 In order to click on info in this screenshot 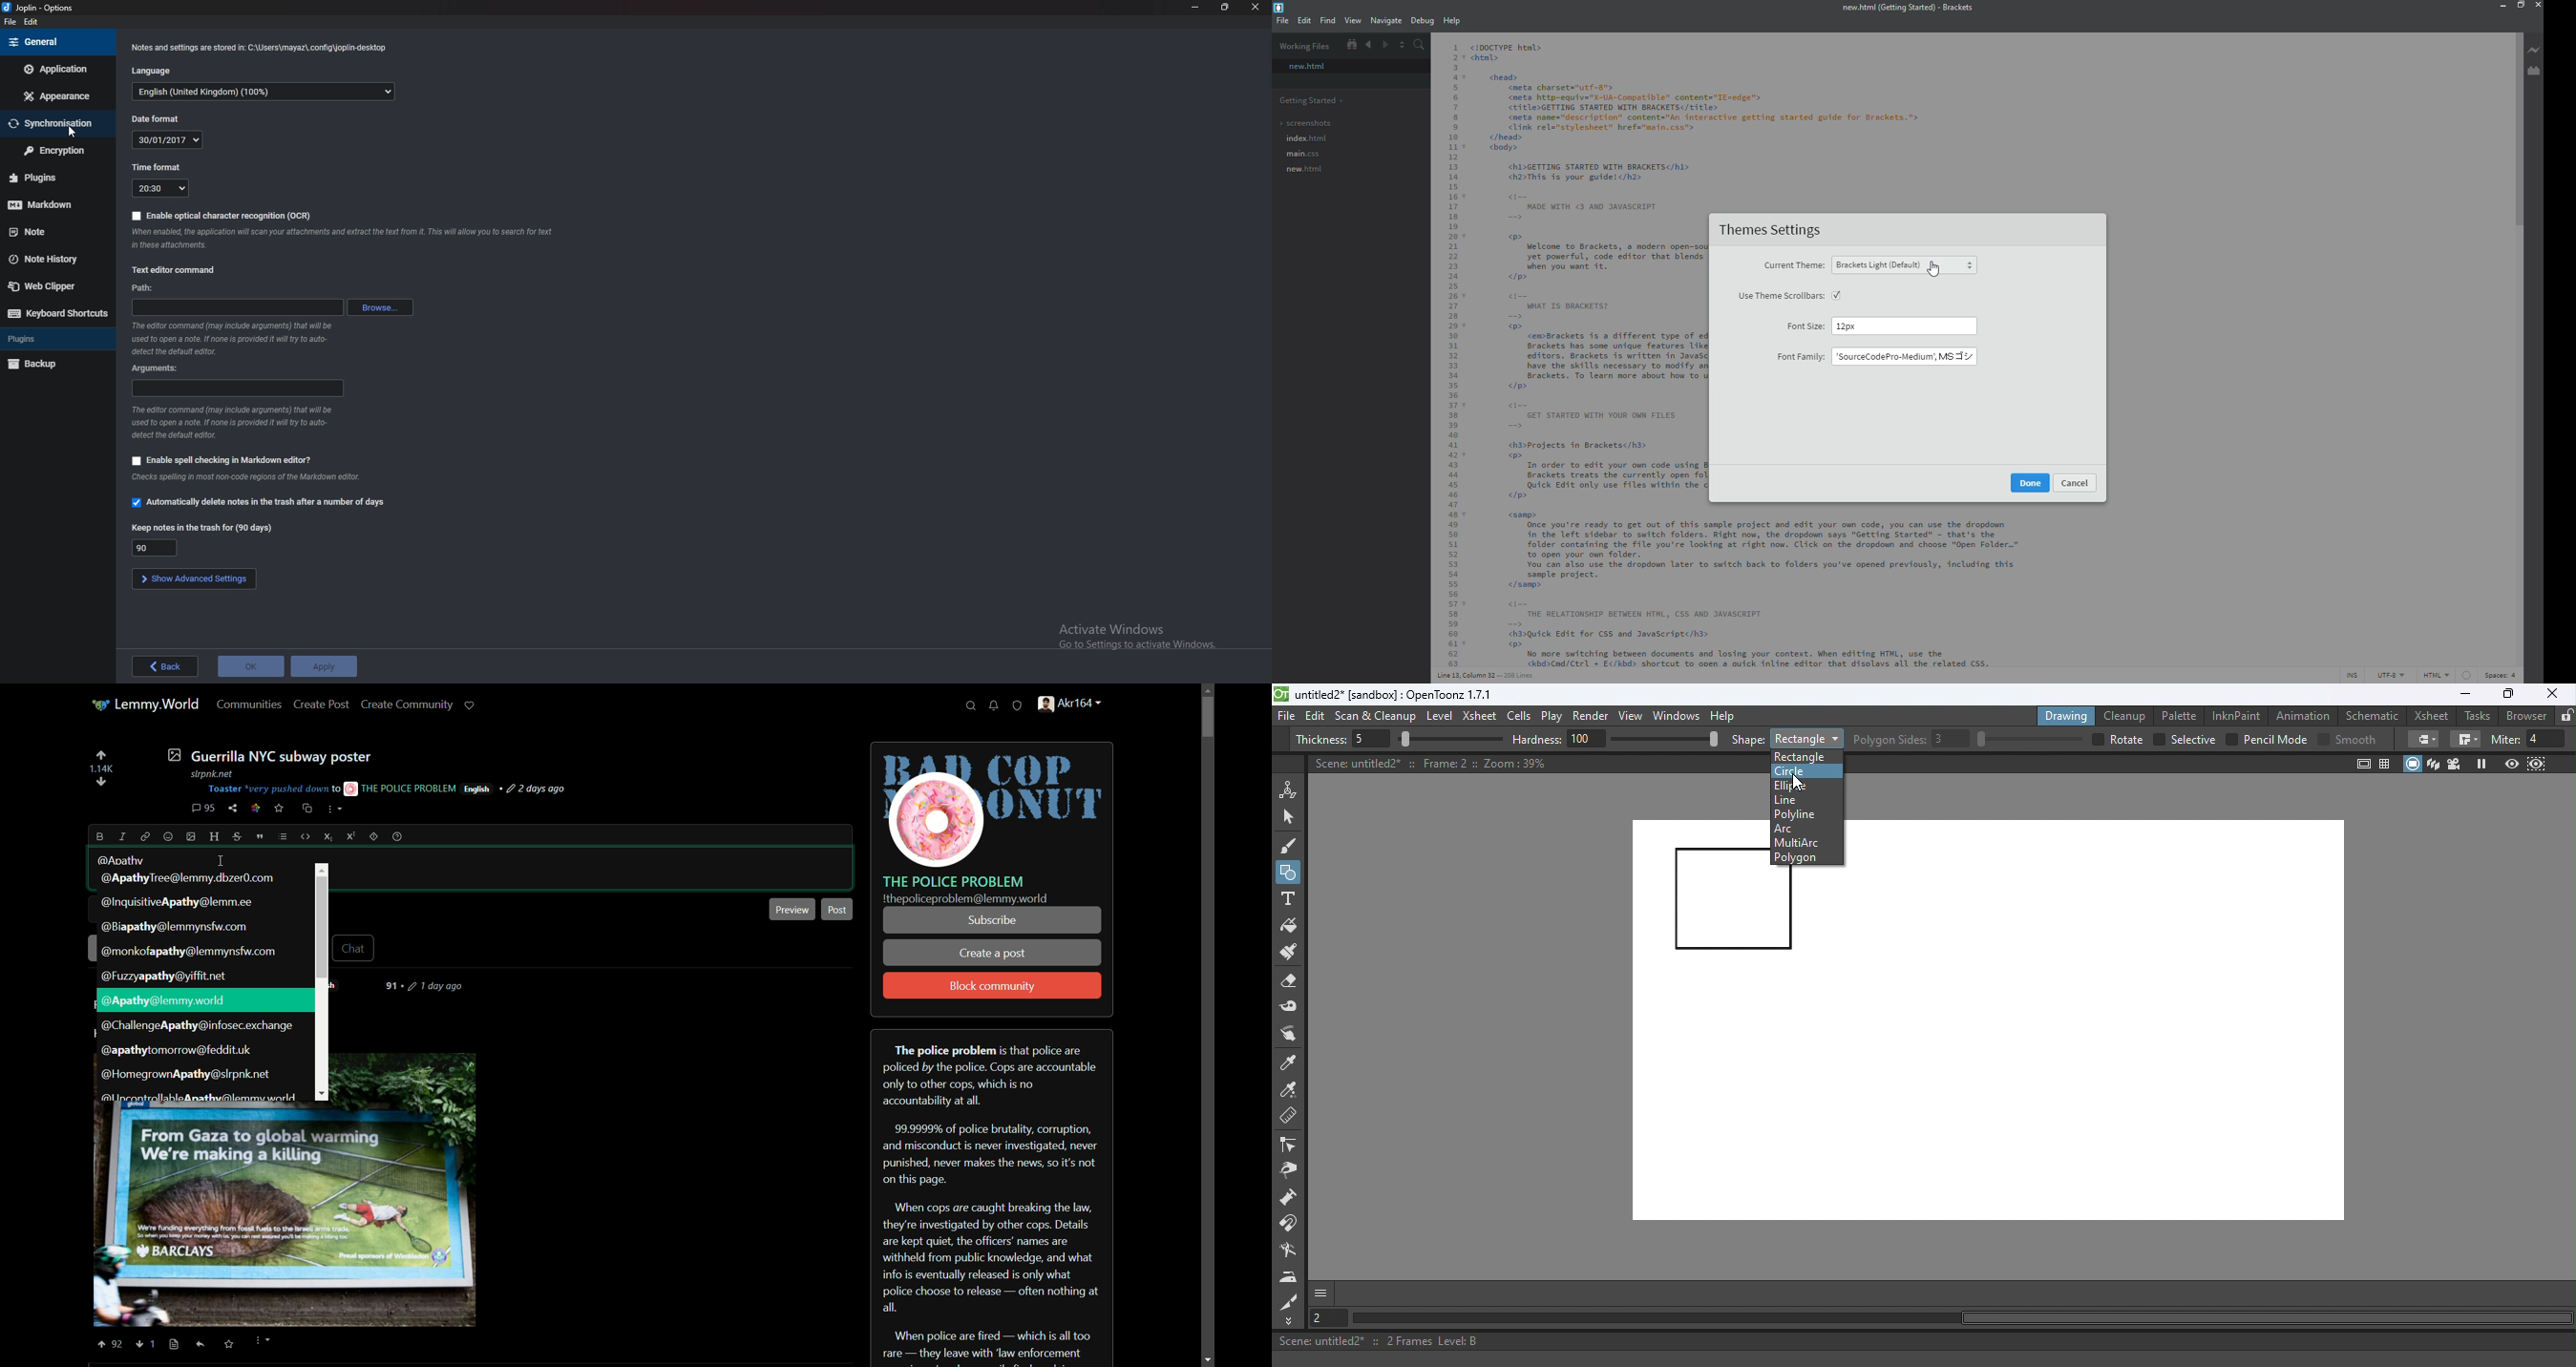, I will do `click(233, 422)`.